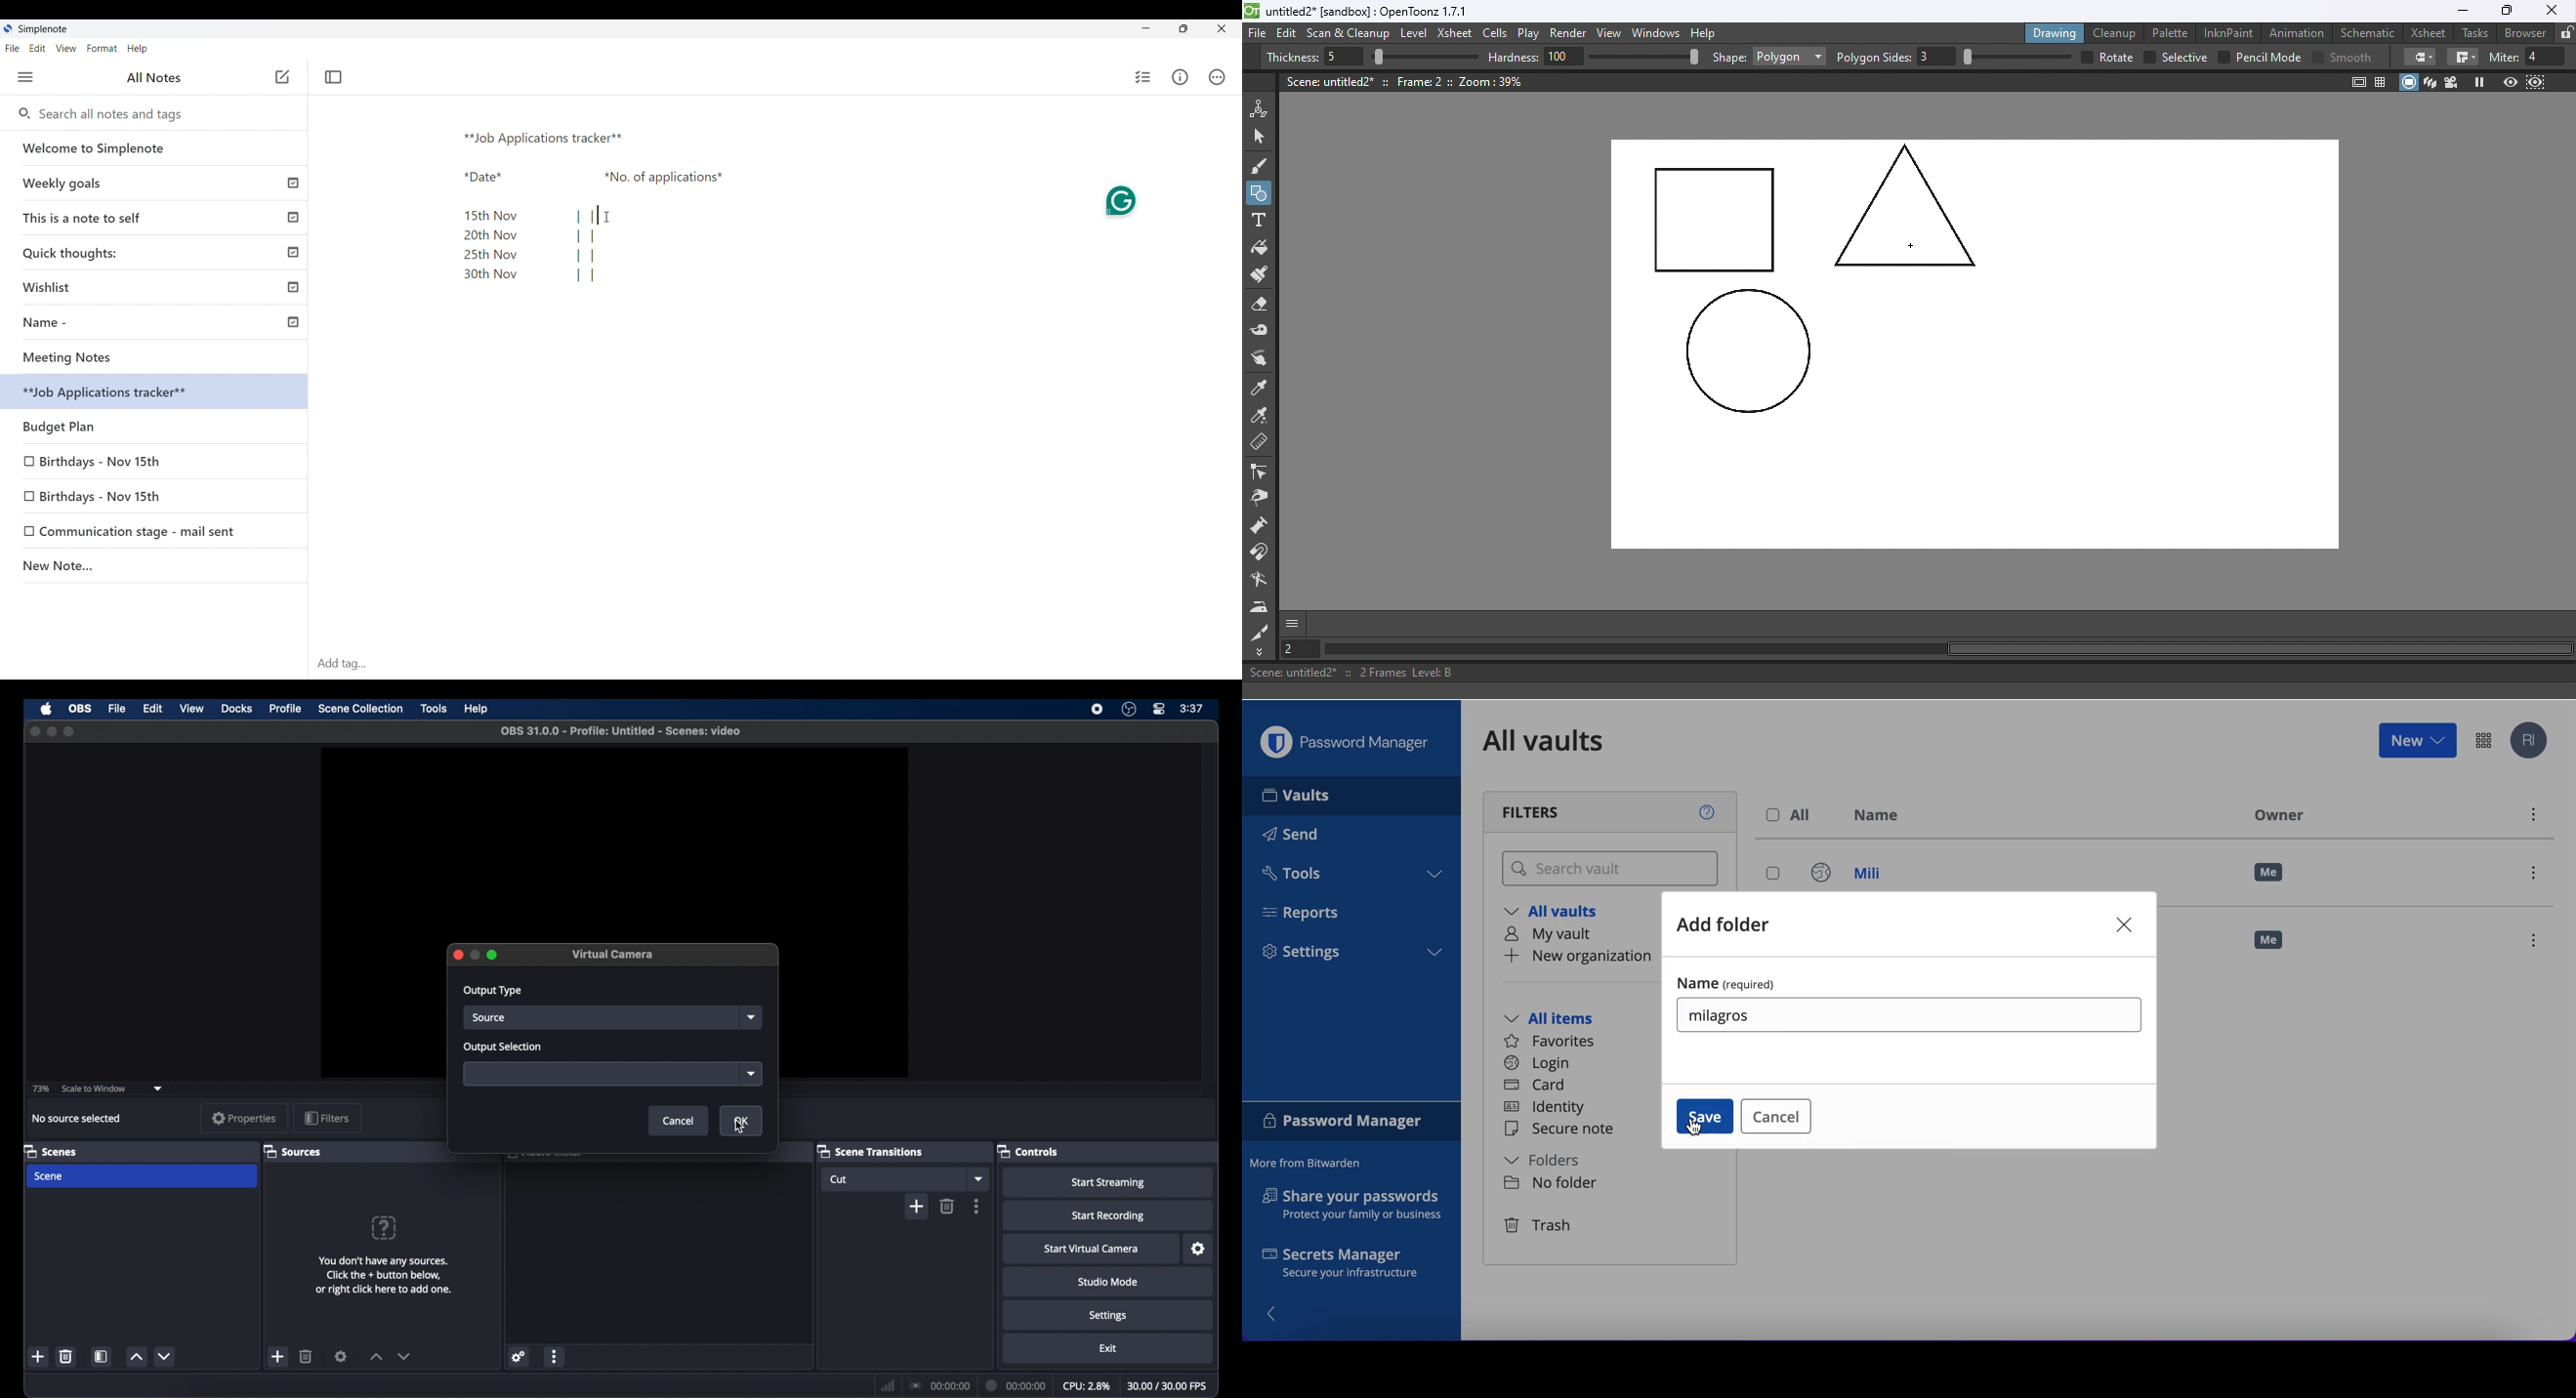  I want to click on Name , so click(159, 324).